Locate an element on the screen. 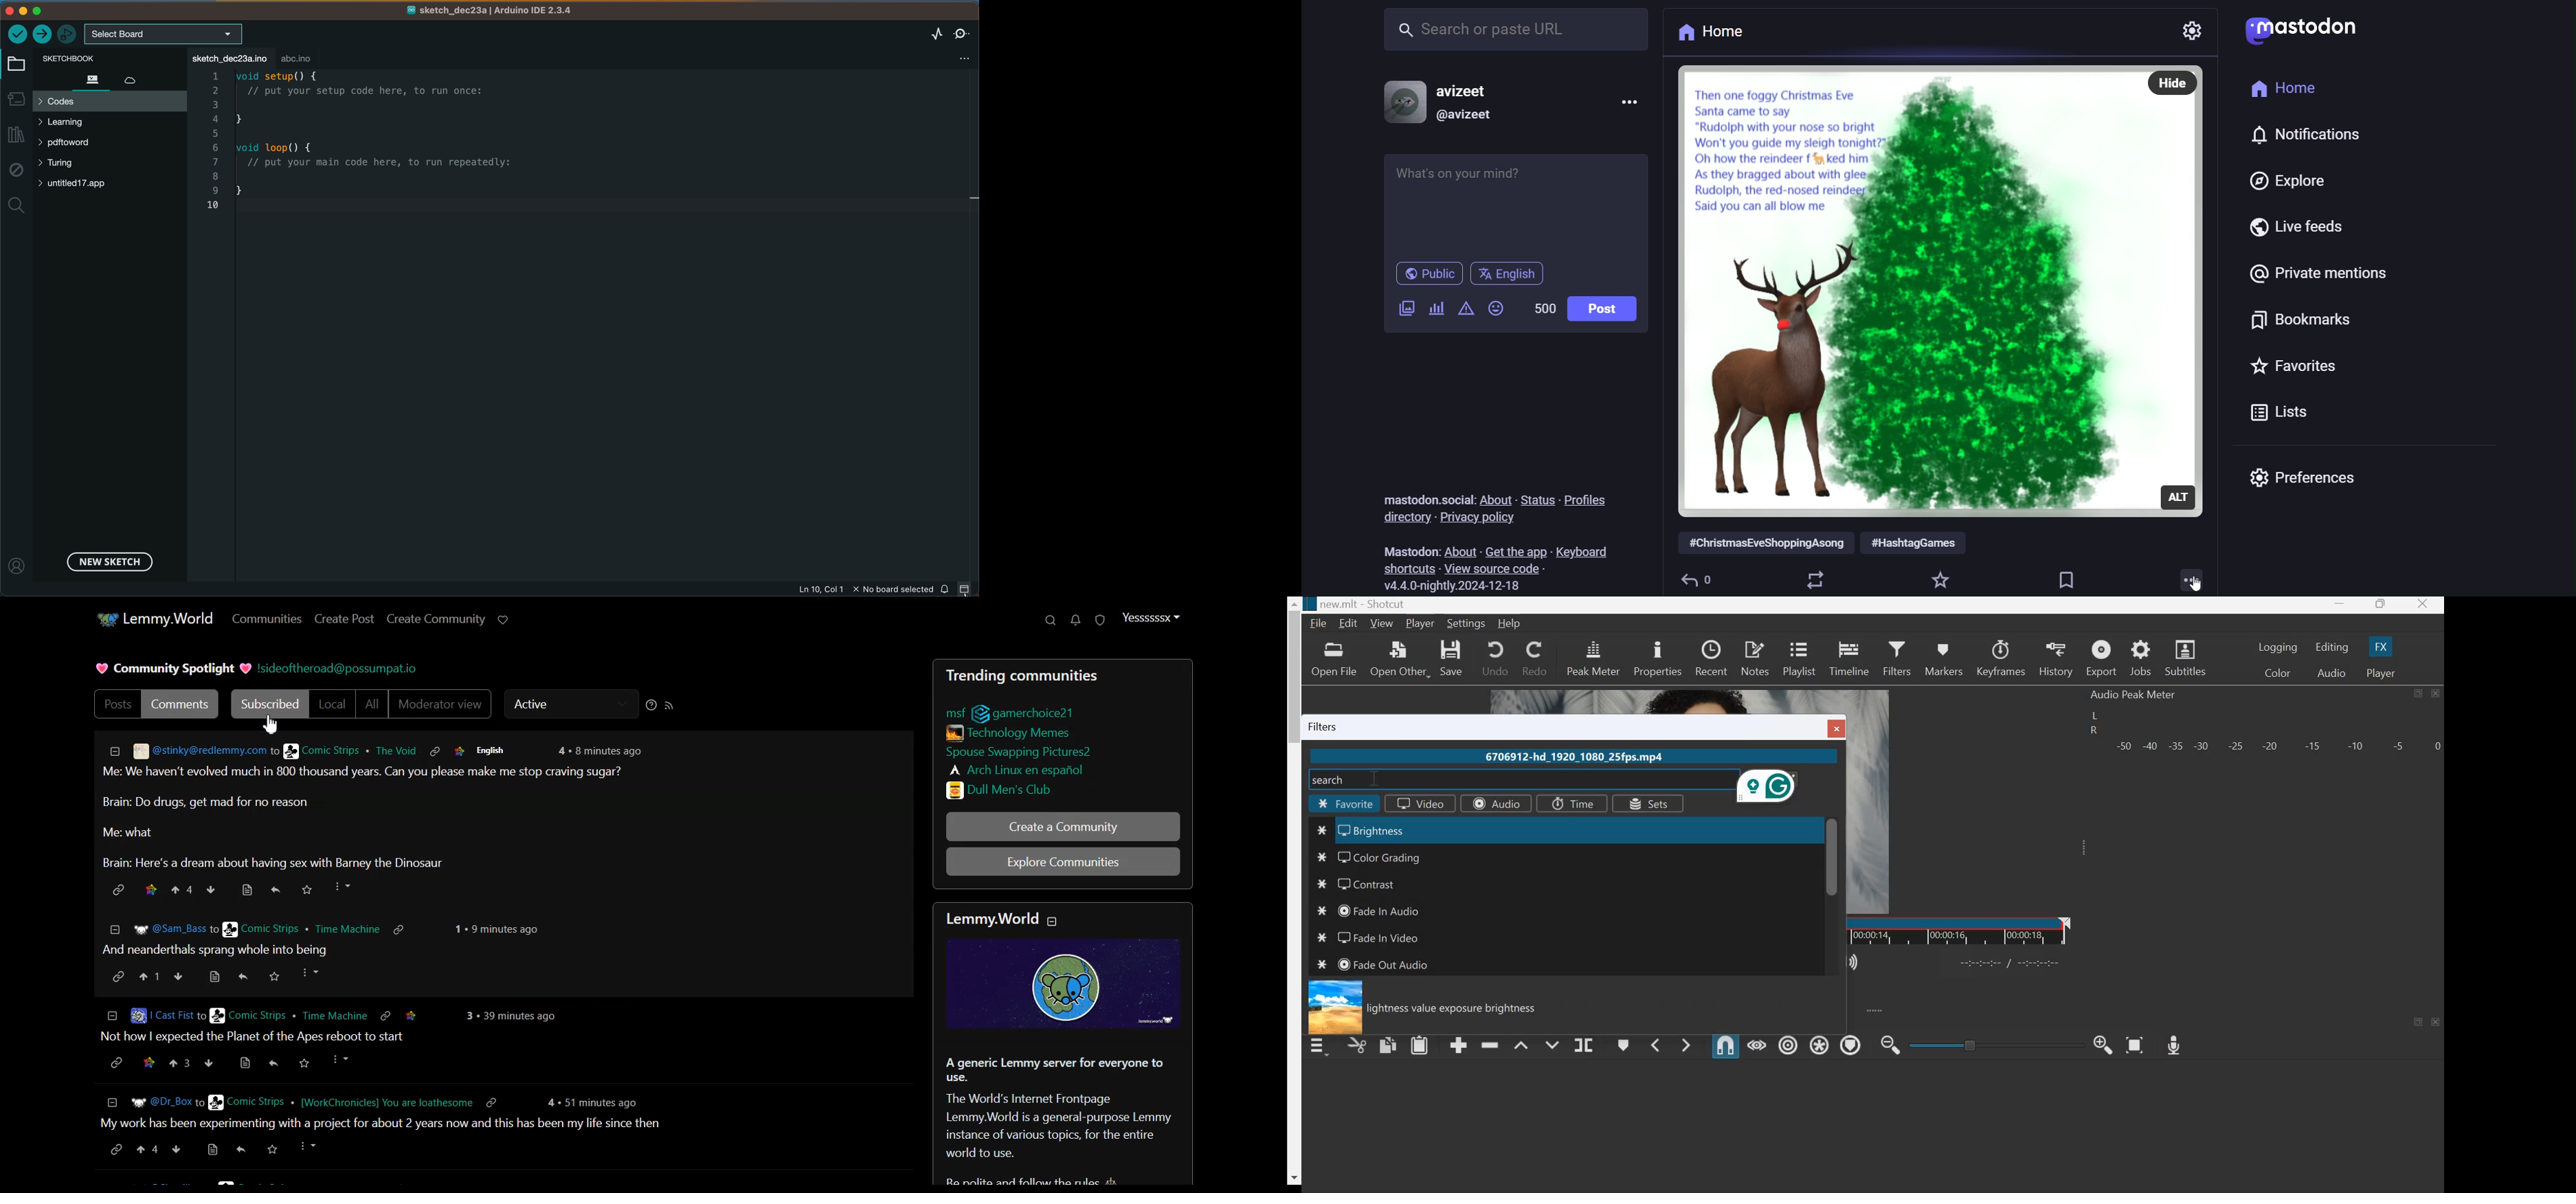 This screenshot has height=1204, width=2576. share is located at coordinates (238, 1153).